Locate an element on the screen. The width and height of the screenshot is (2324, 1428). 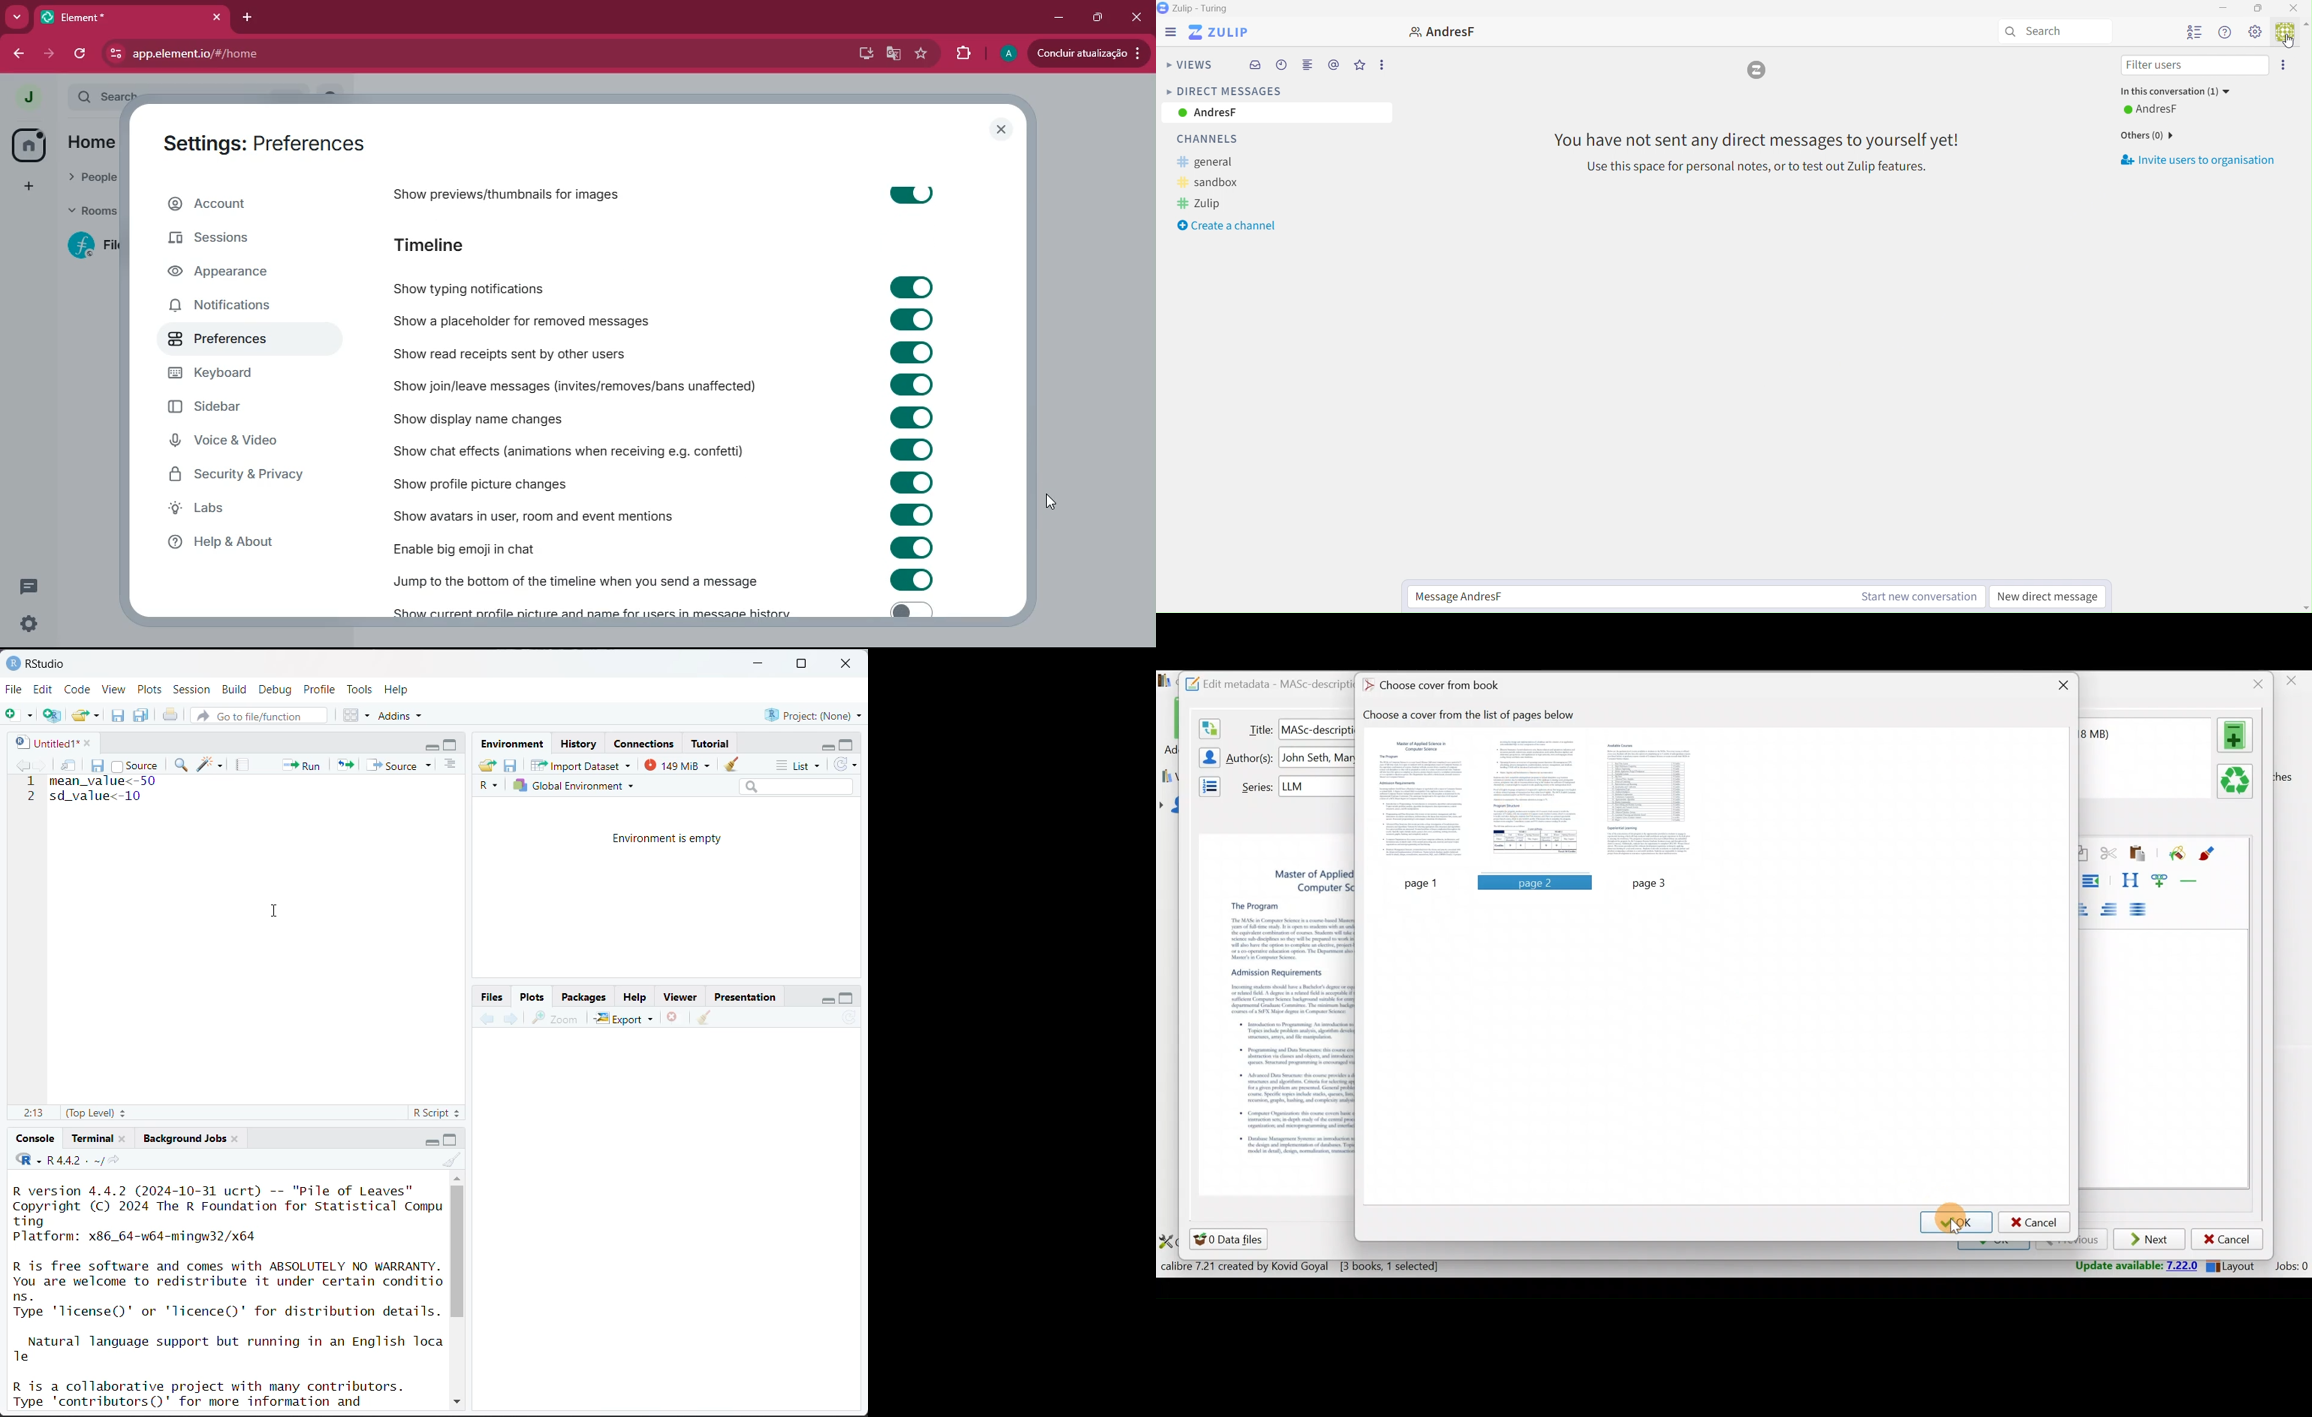
Build is located at coordinates (237, 690).